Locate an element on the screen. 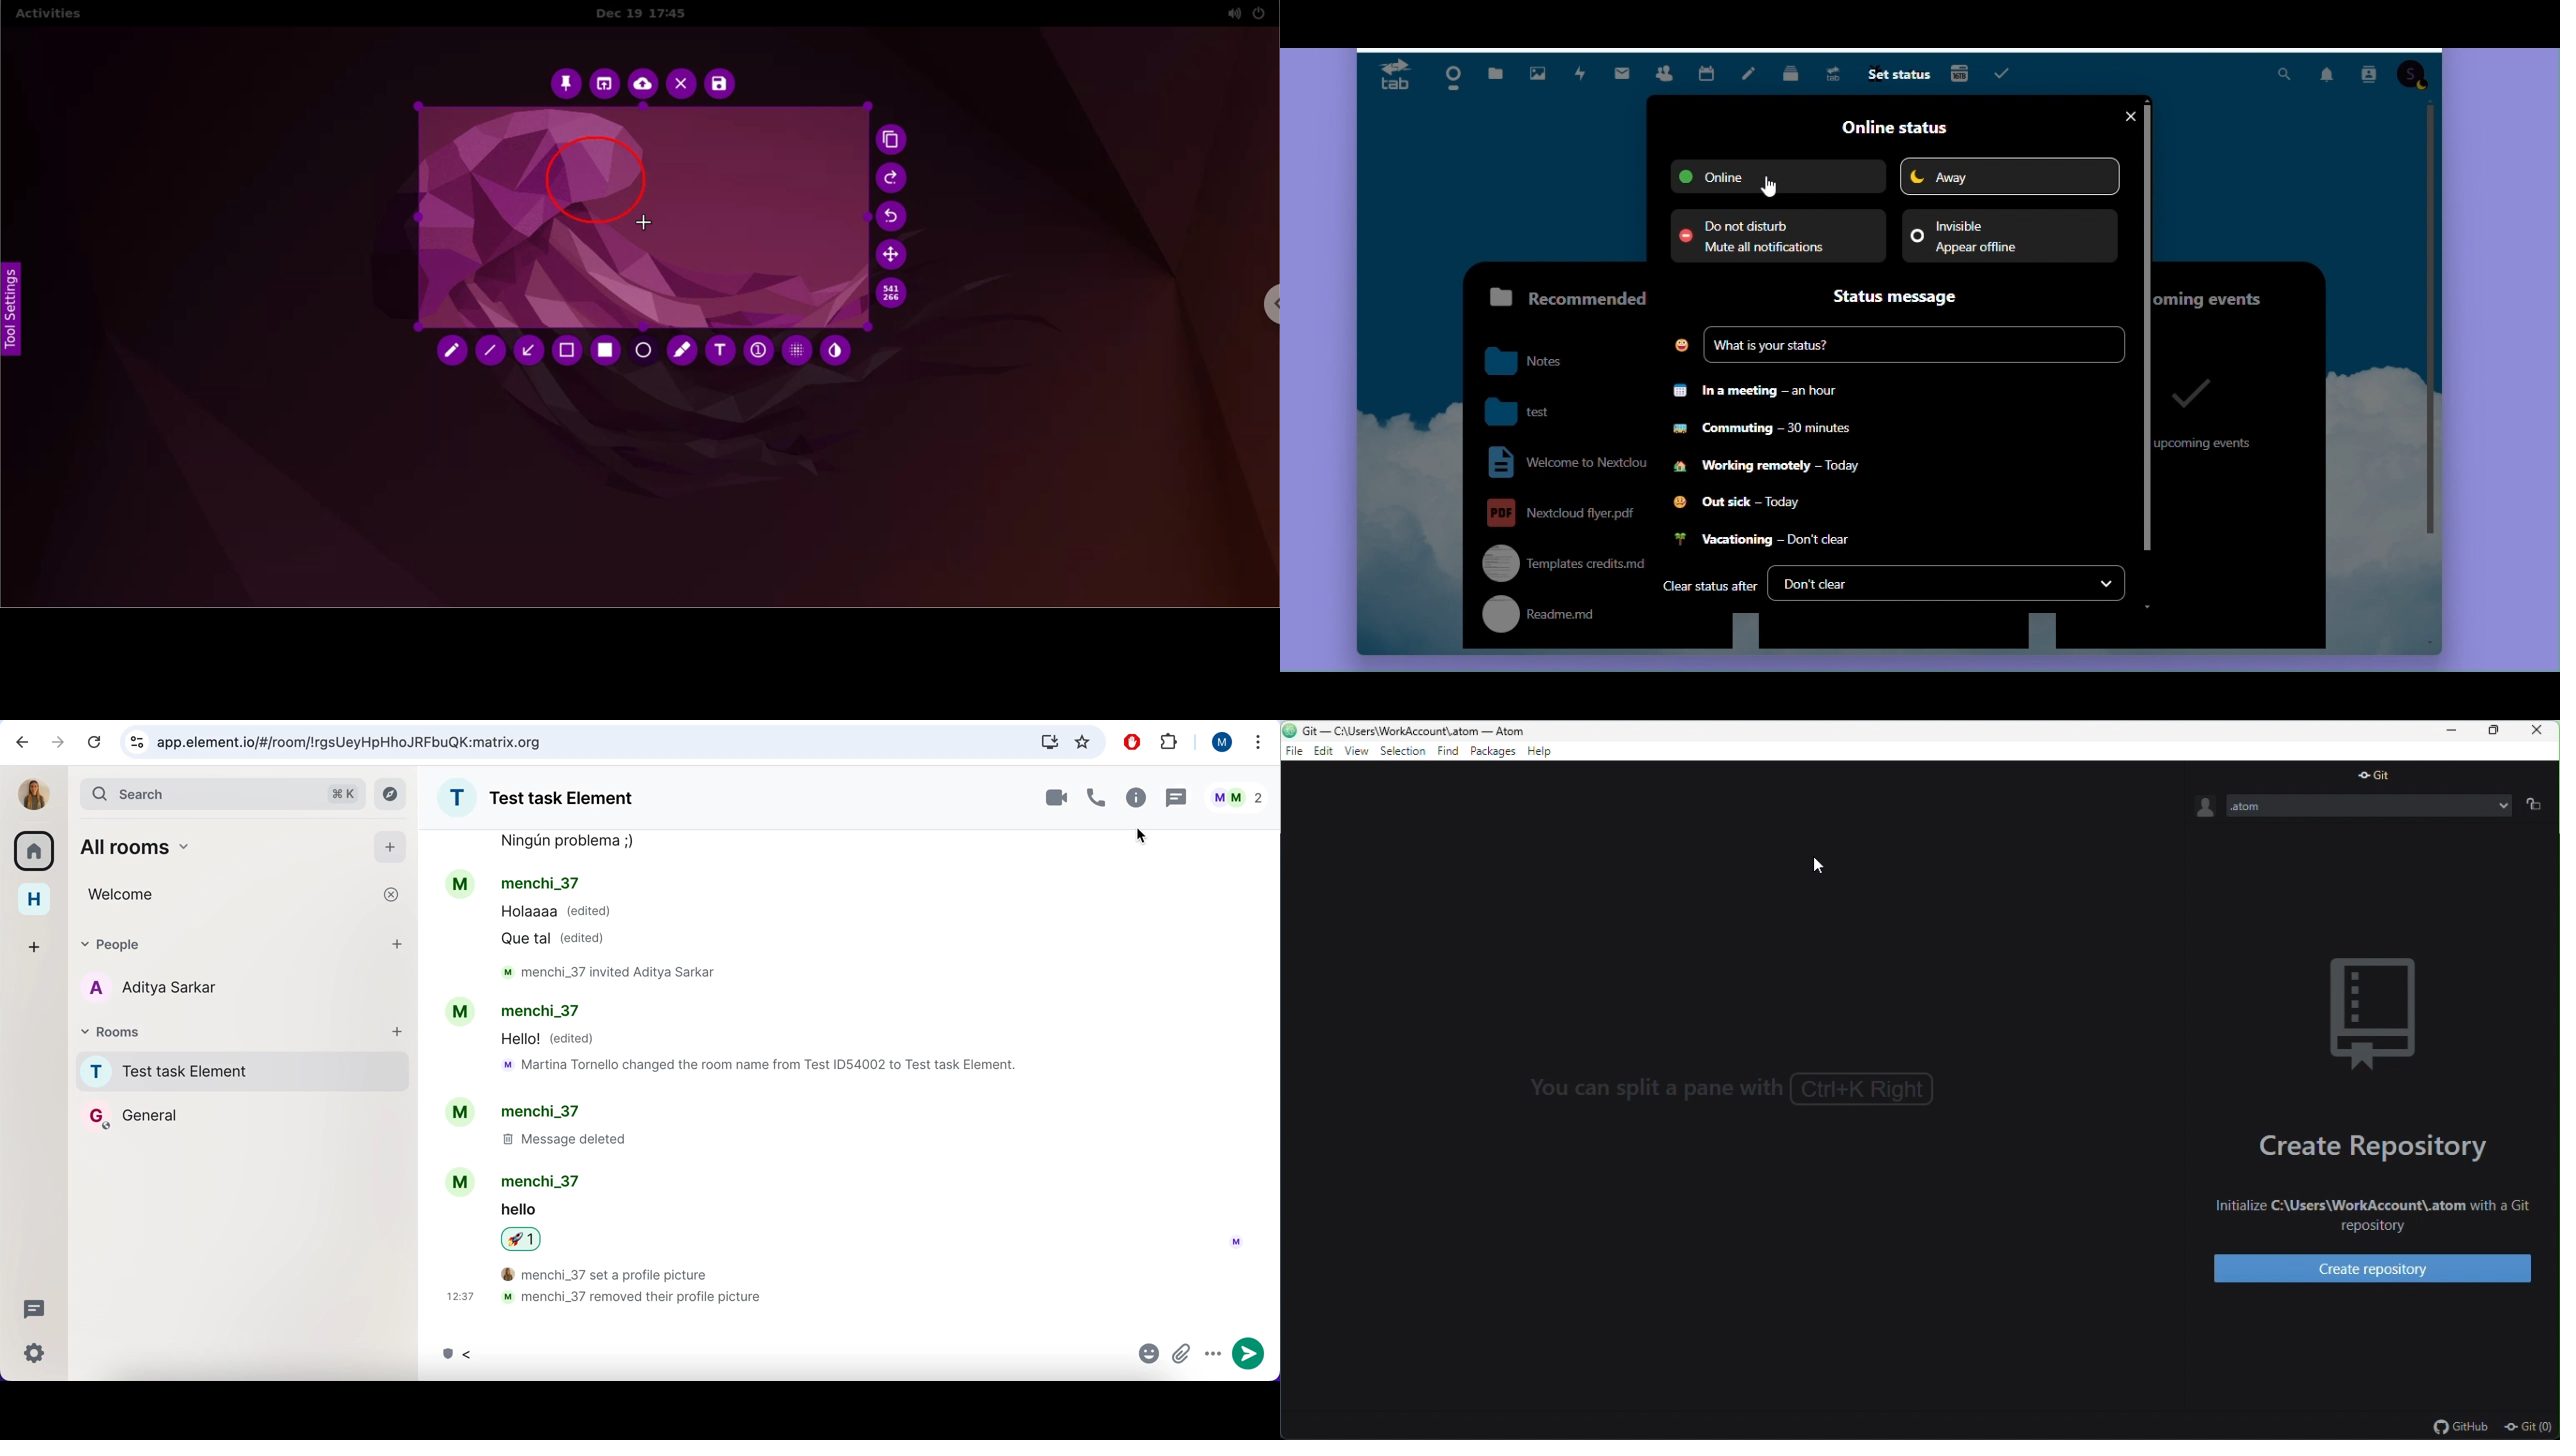 Image resolution: width=2576 pixels, height=1456 pixels. background image is located at coordinates (2380, 1012).